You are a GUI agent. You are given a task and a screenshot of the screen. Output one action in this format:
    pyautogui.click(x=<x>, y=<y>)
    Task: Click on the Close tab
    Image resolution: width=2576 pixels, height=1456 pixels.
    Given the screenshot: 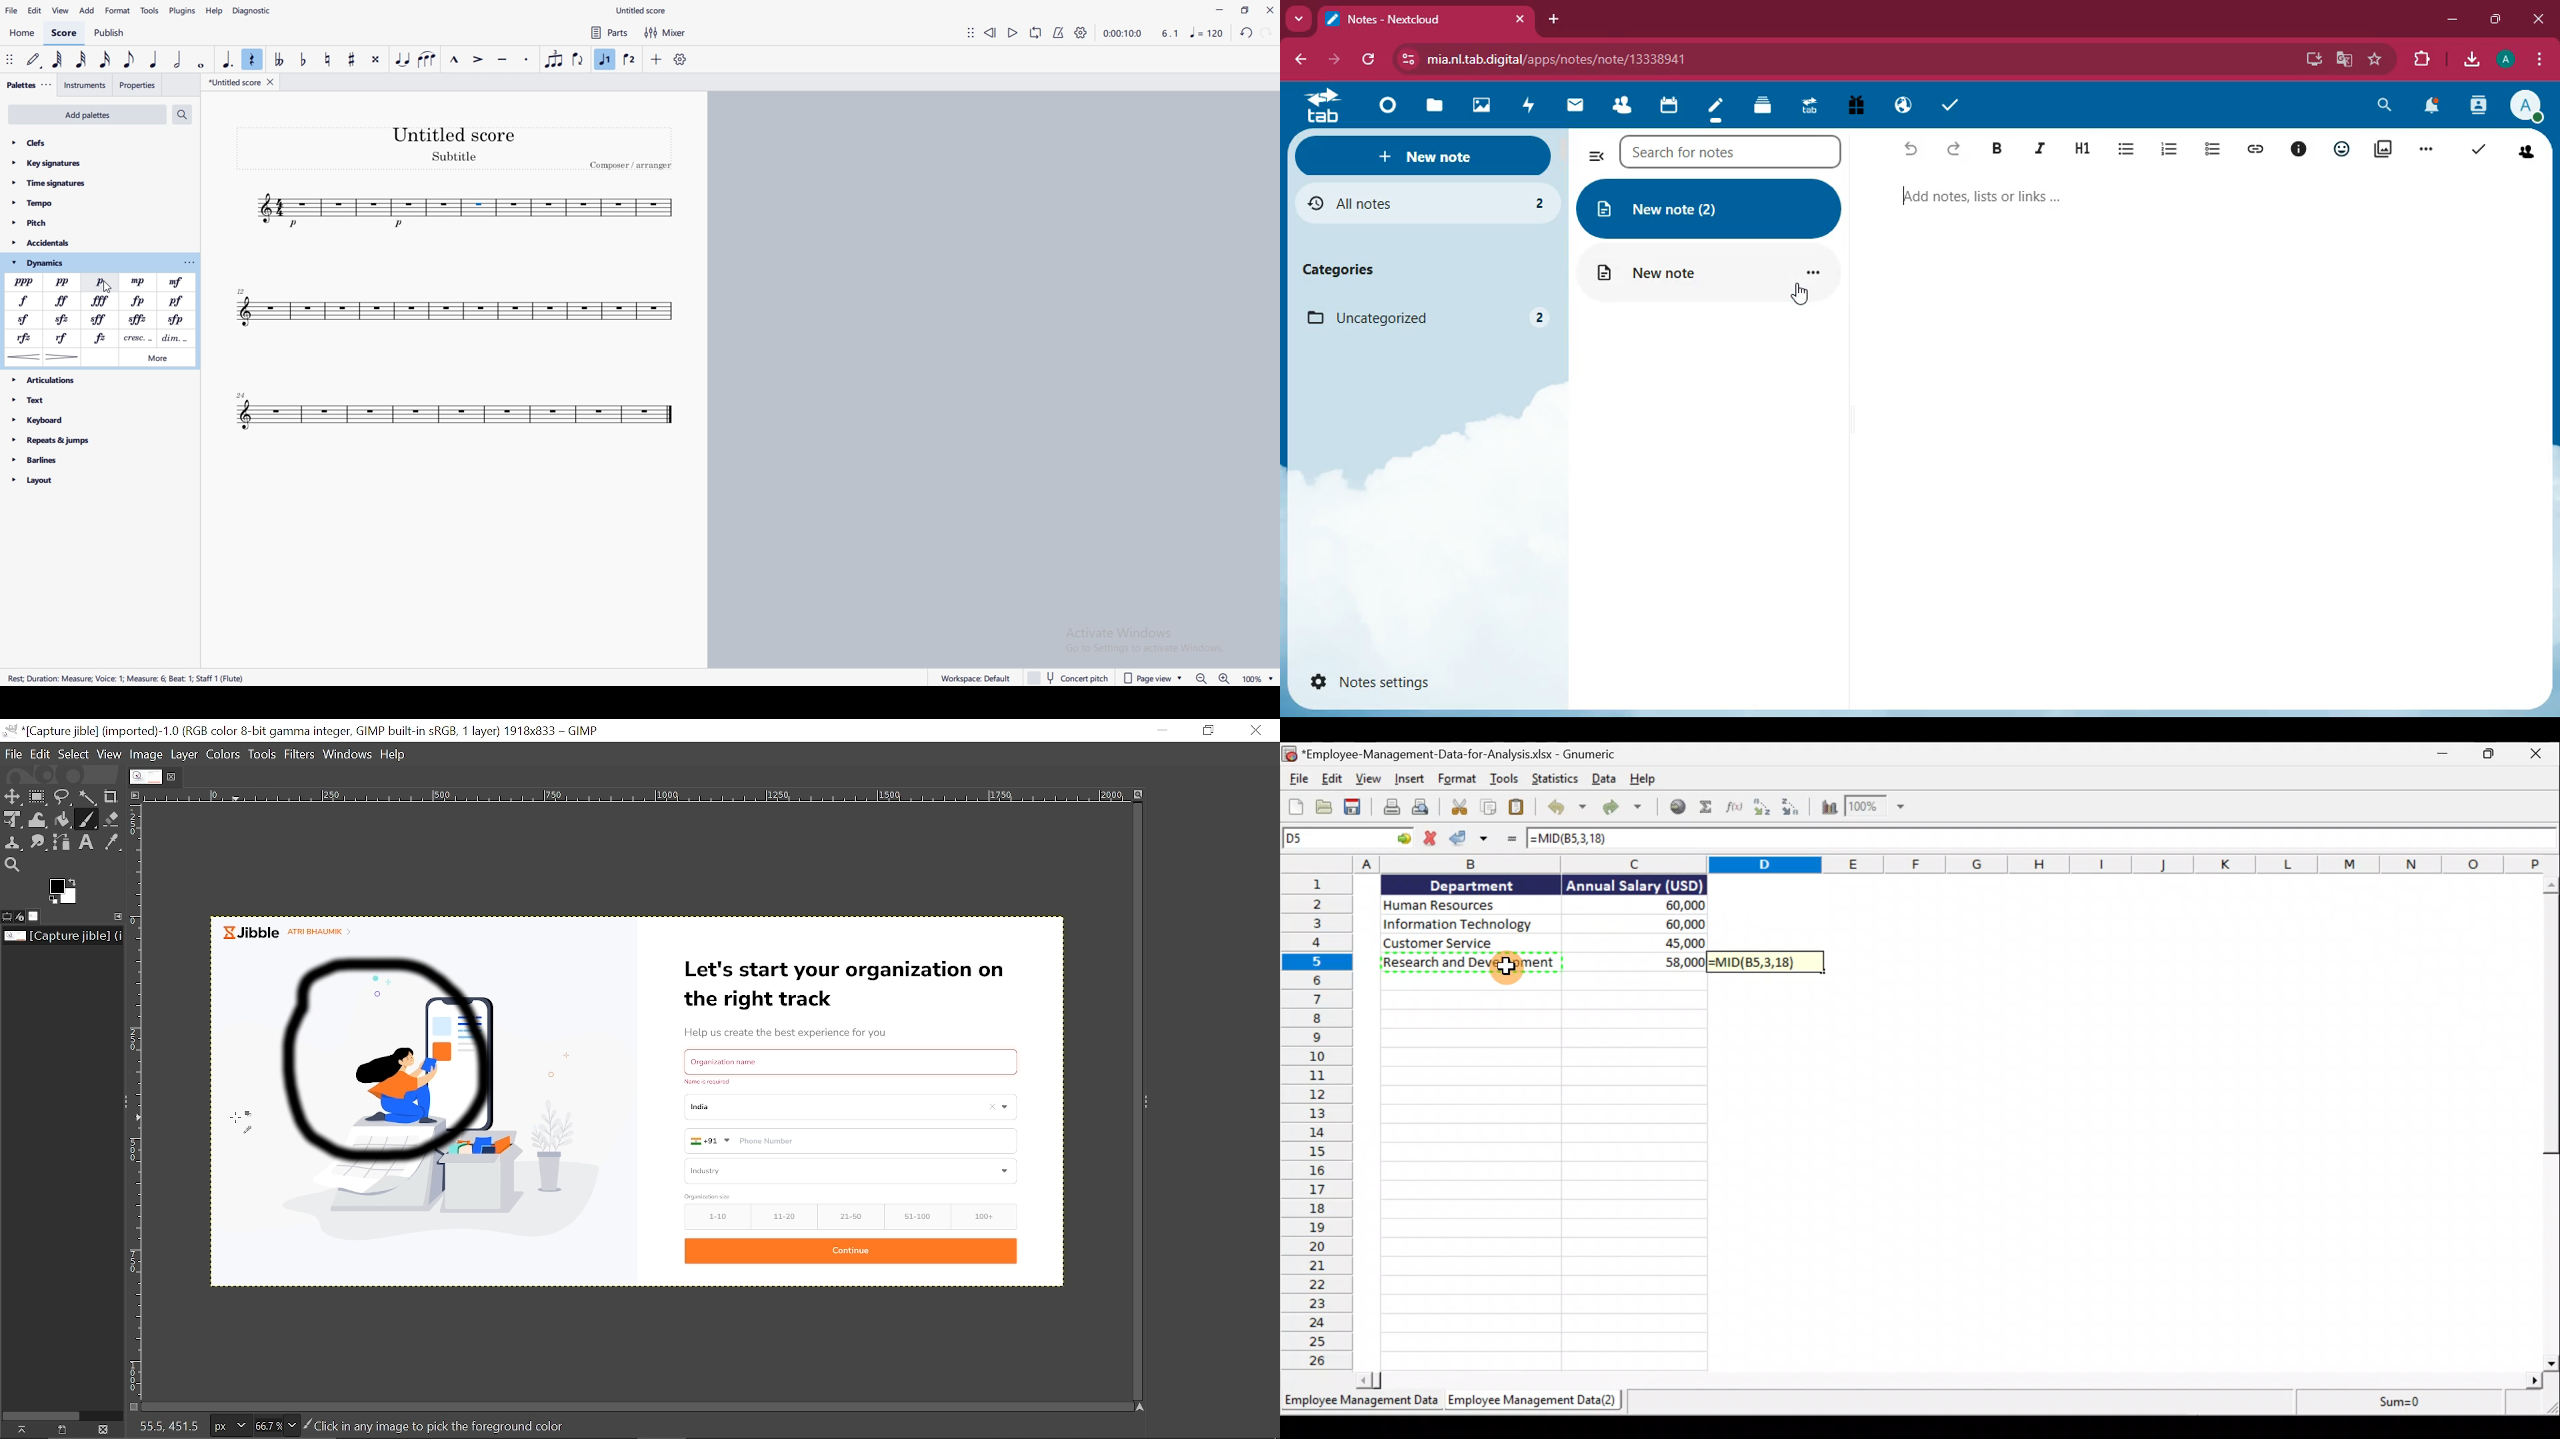 What is the action you would take?
    pyautogui.click(x=173, y=777)
    